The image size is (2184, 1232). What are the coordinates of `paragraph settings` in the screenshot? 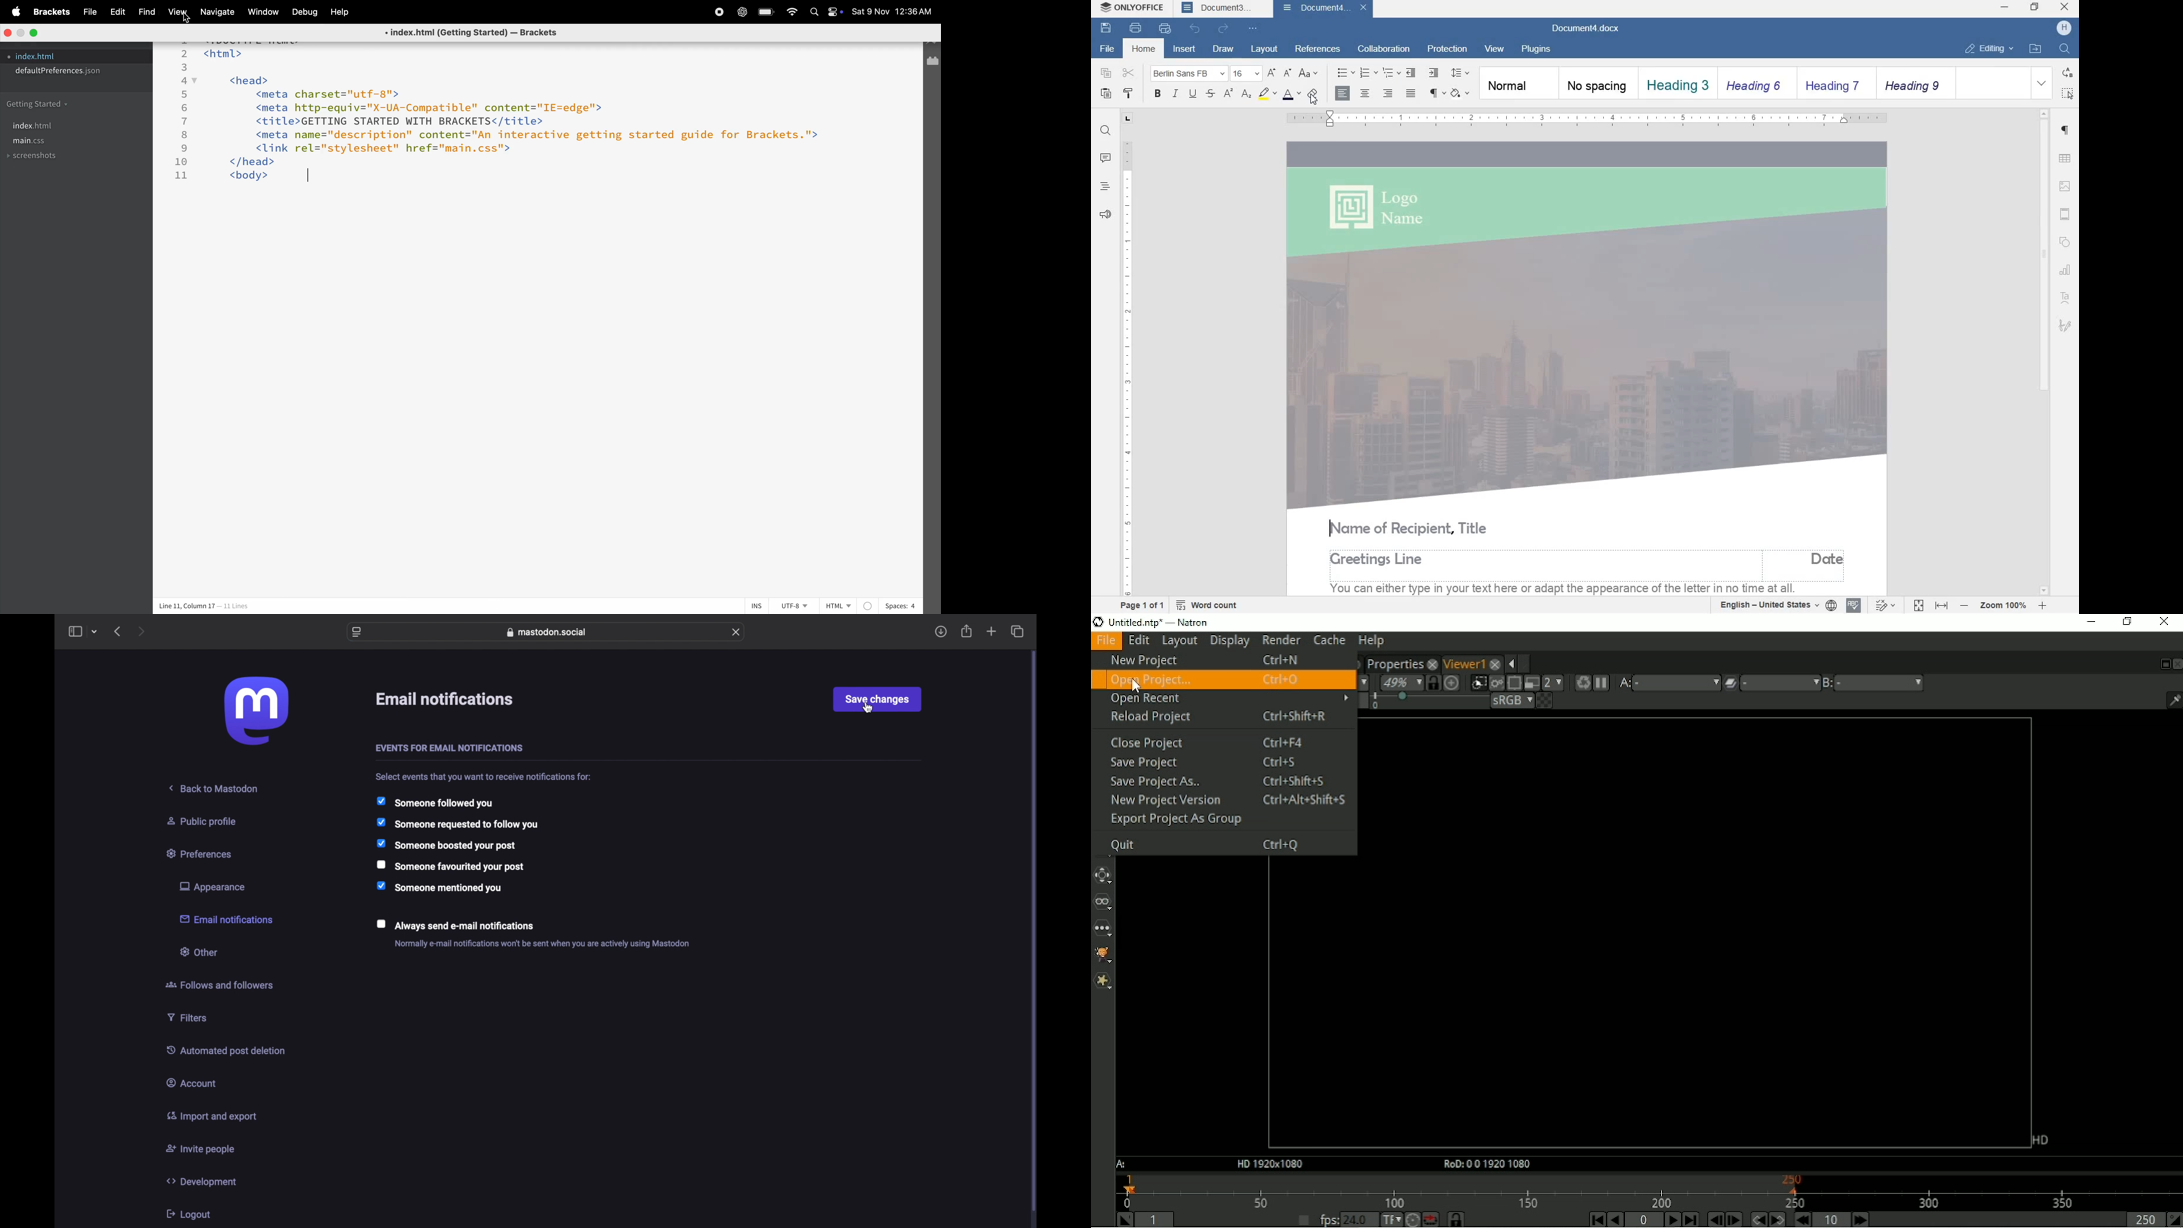 It's located at (2064, 129).